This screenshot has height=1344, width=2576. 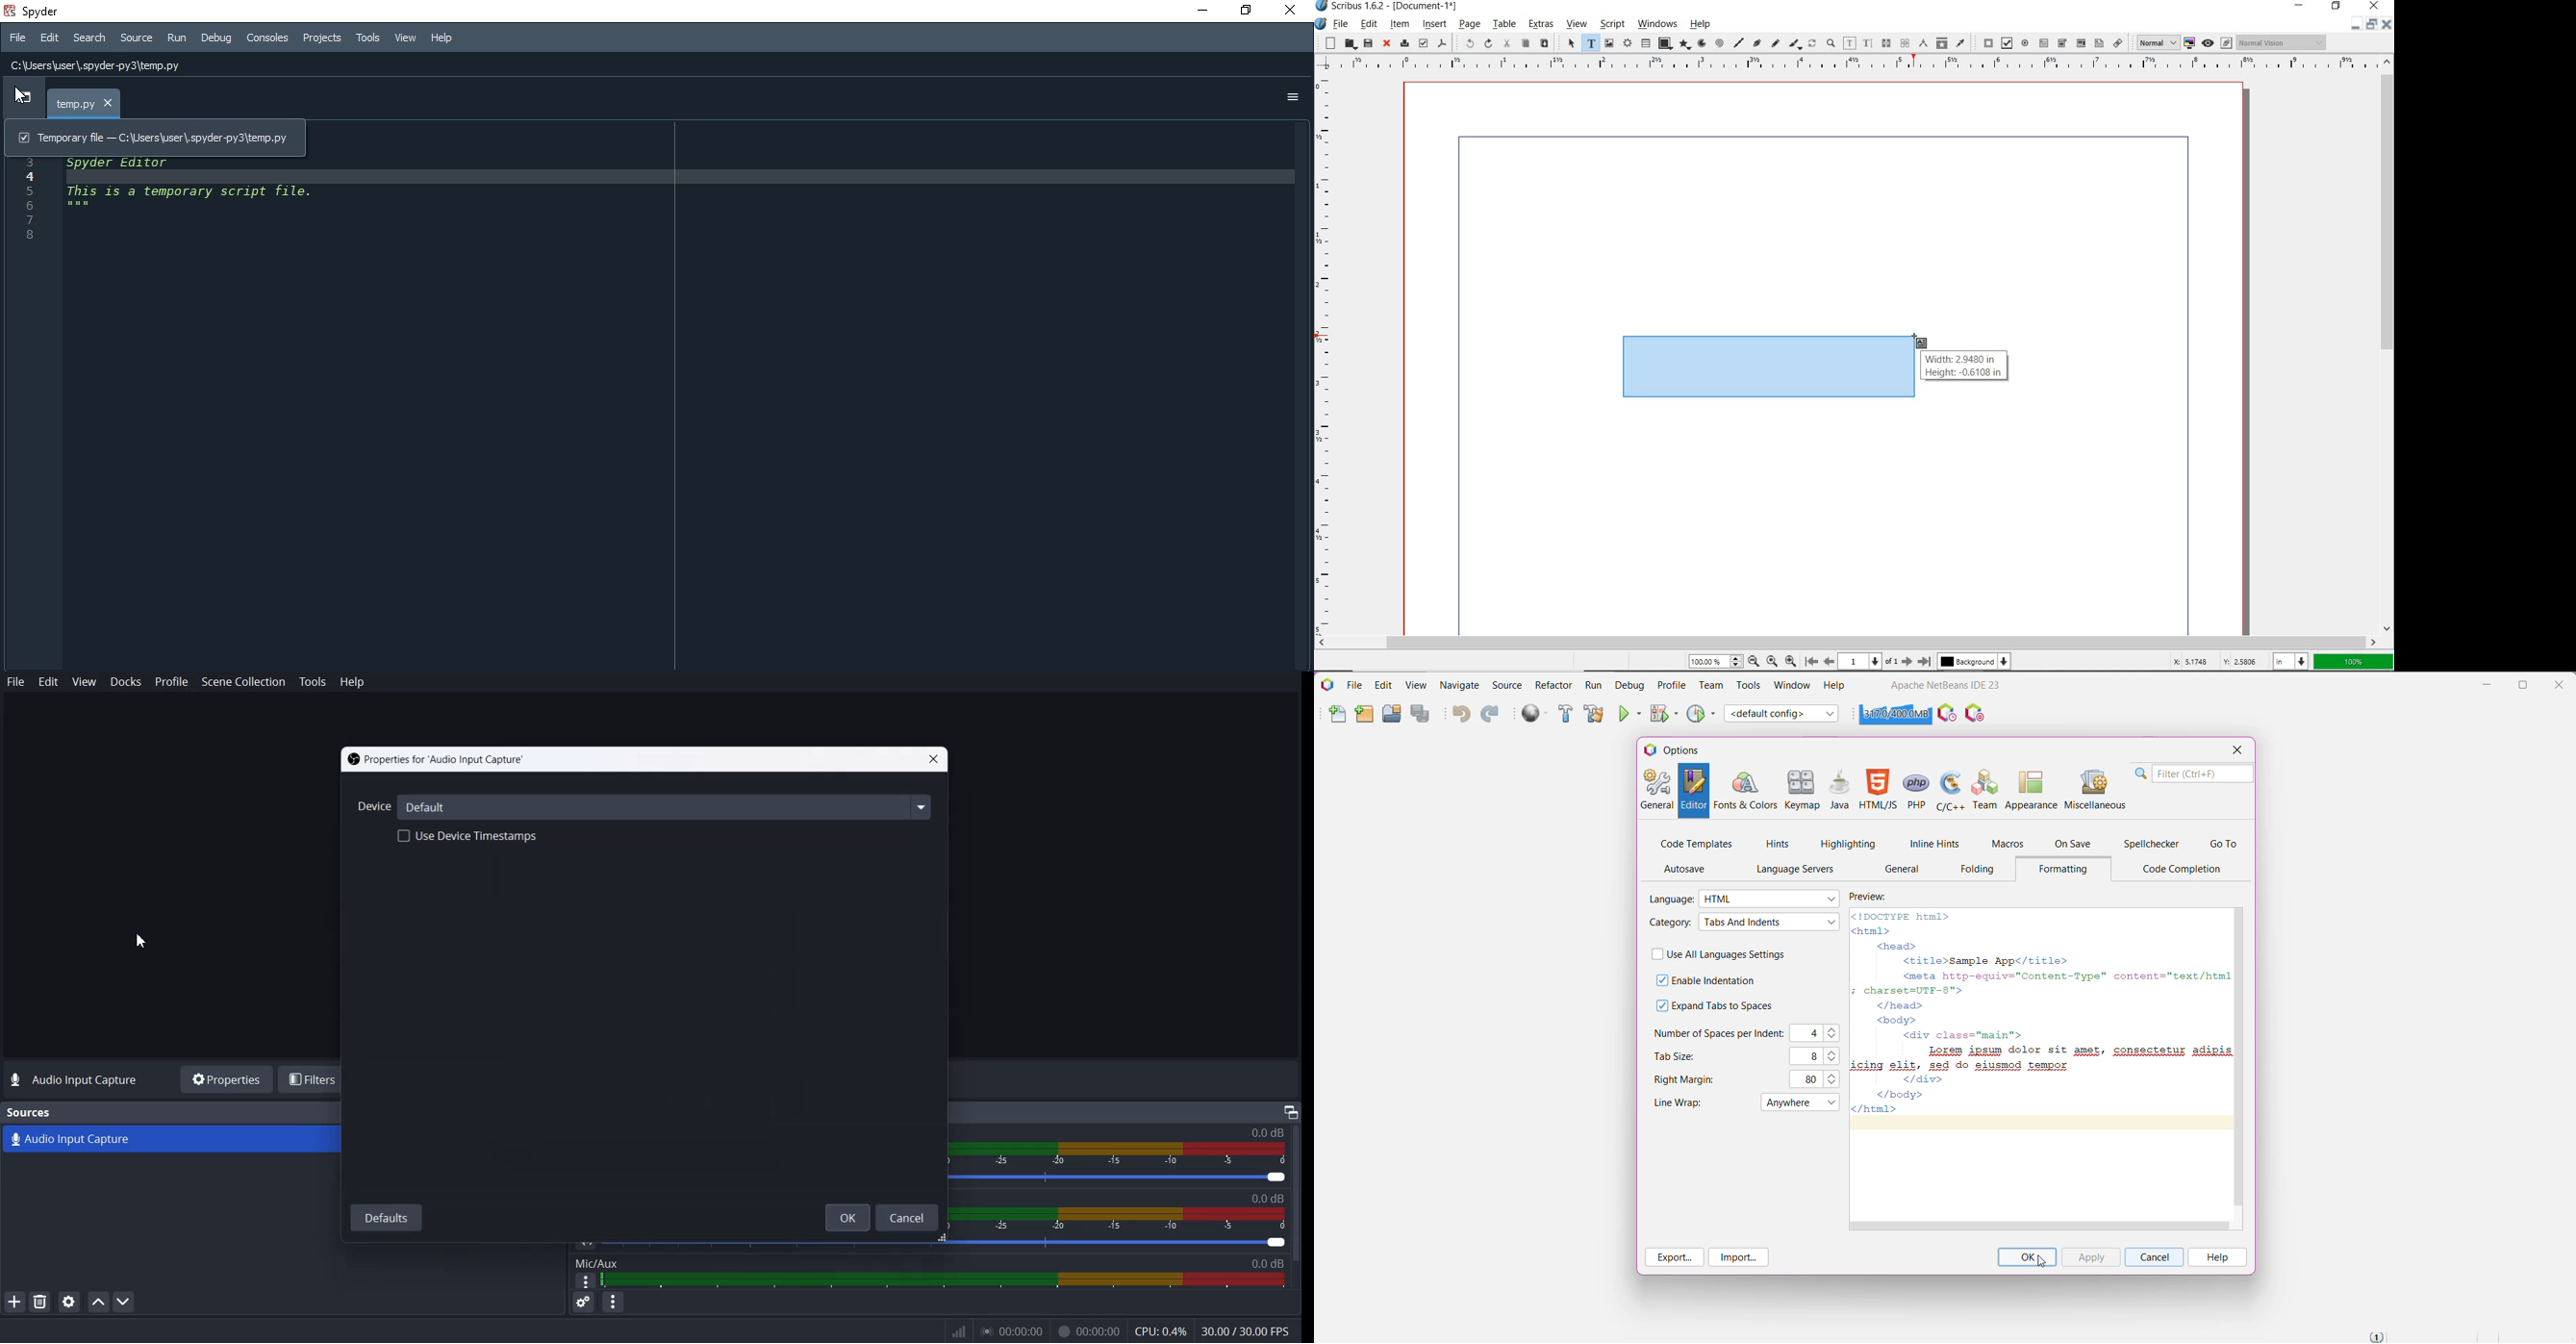 I want to click on table, so click(x=1646, y=44).